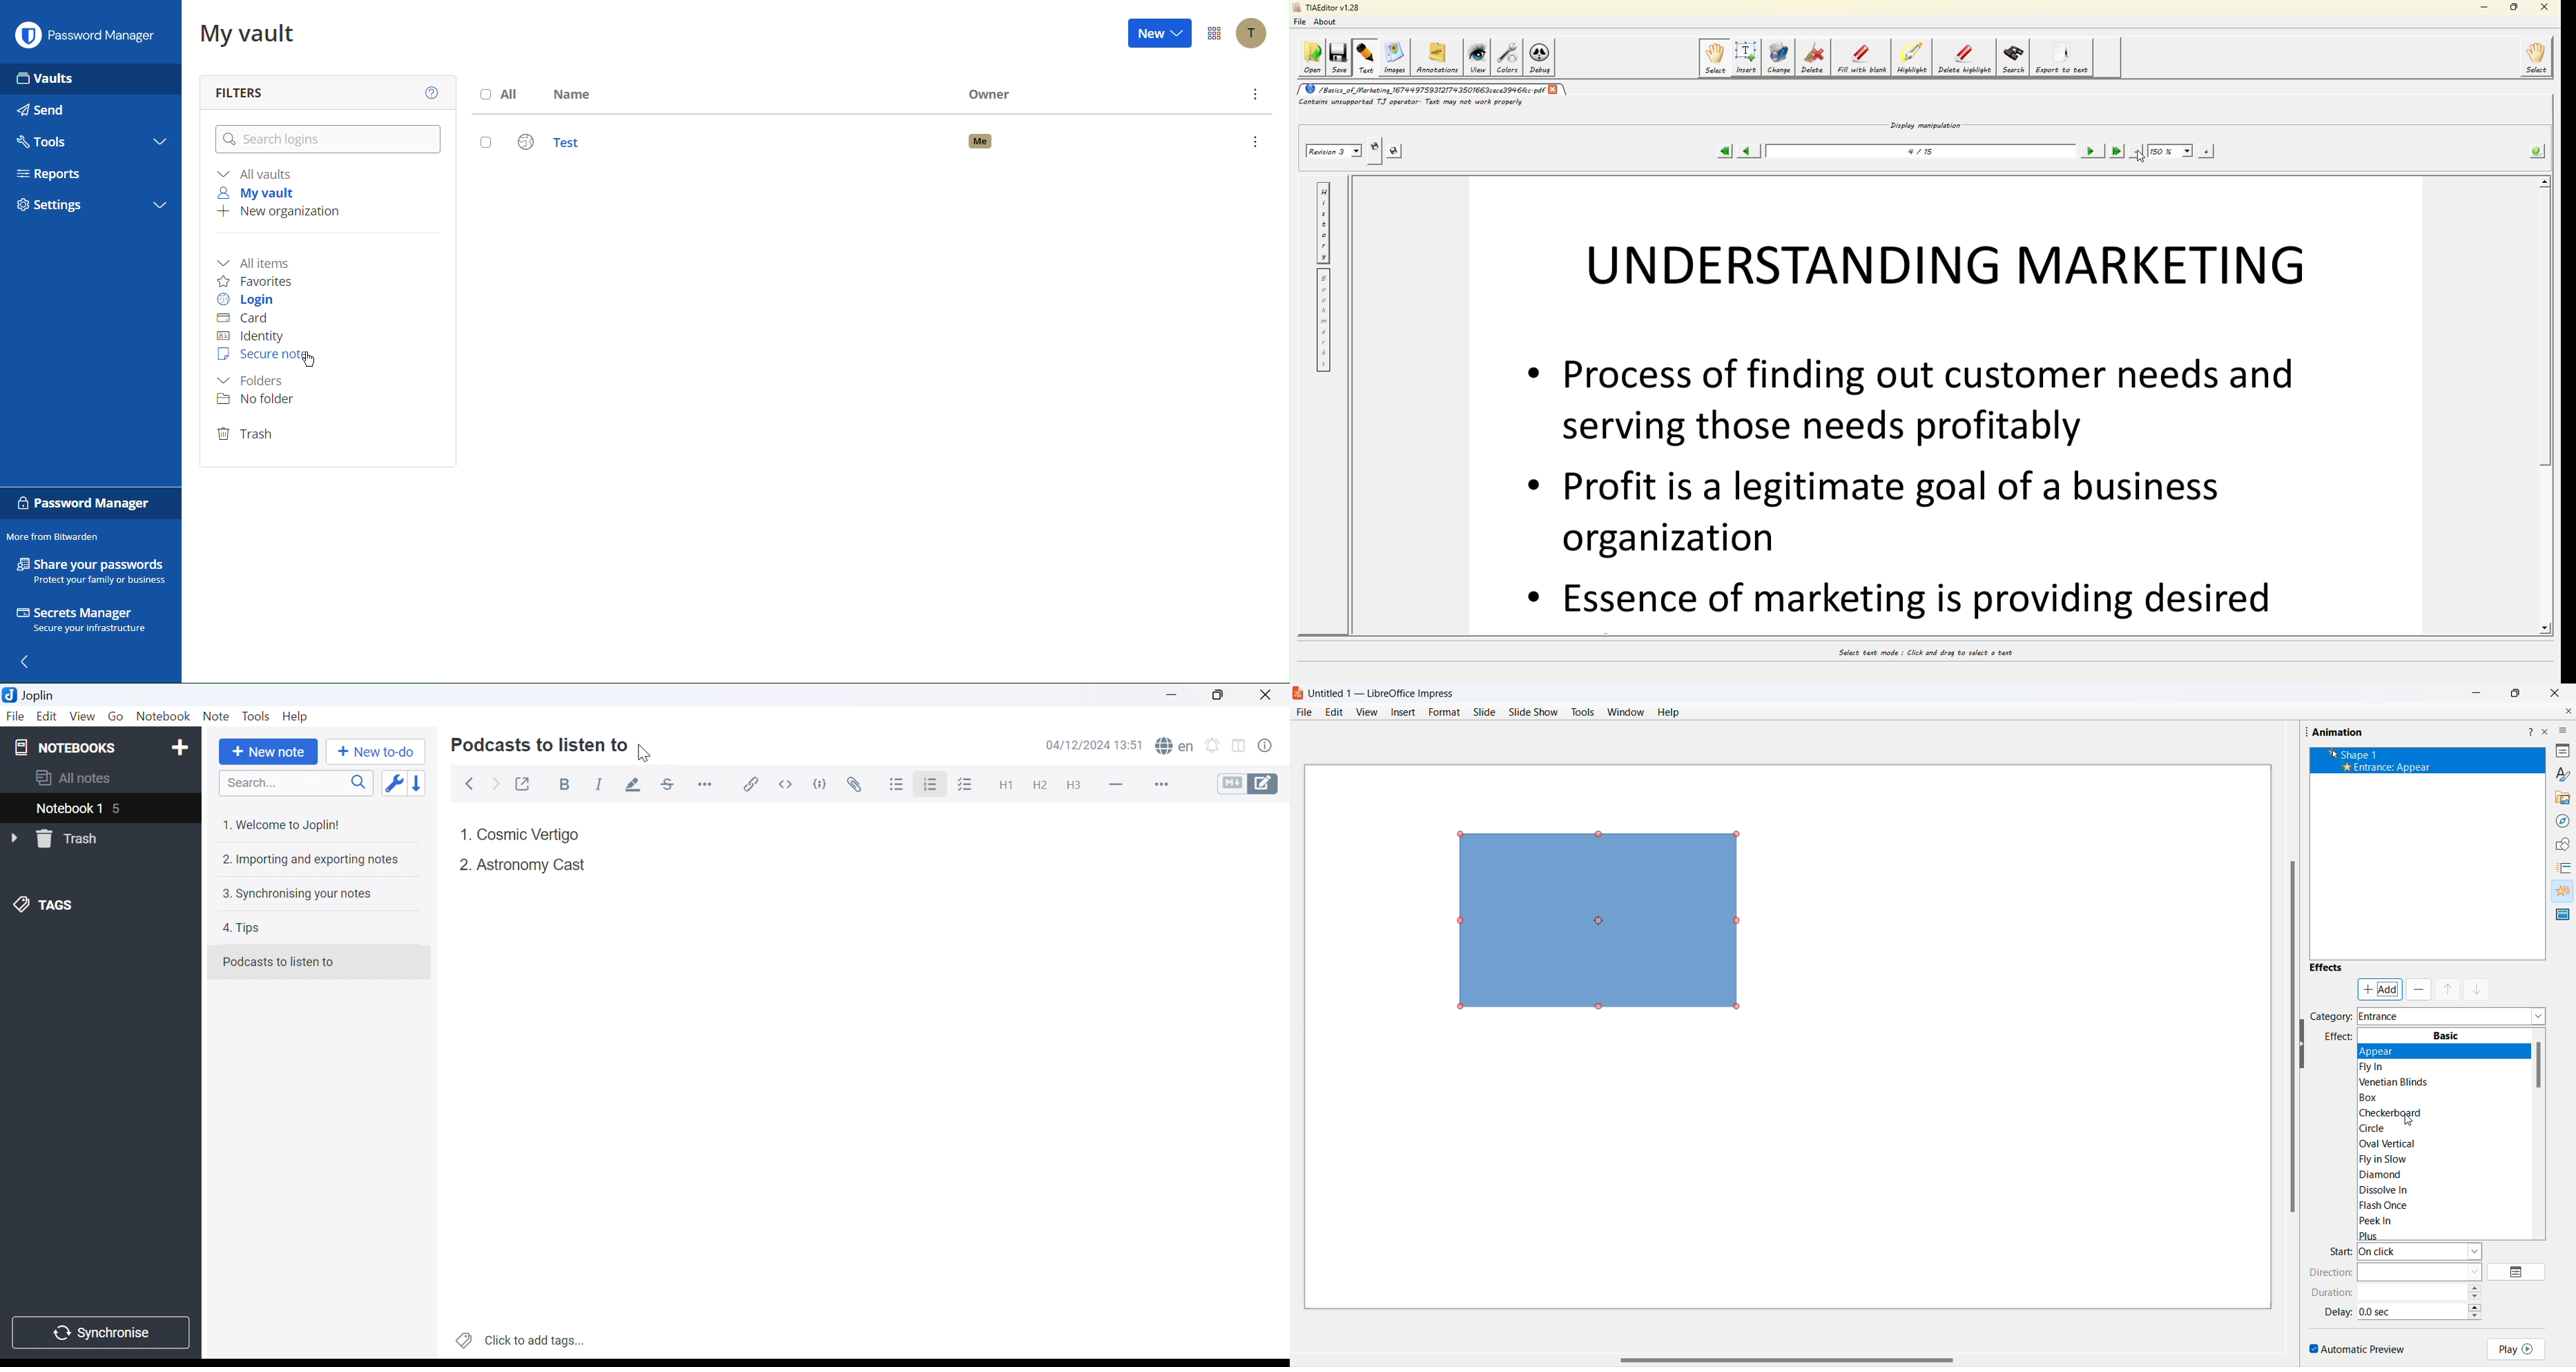 The image size is (2576, 1372). Describe the element at coordinates (164, 715) in the screenshot. I see `Notebook` at that location.